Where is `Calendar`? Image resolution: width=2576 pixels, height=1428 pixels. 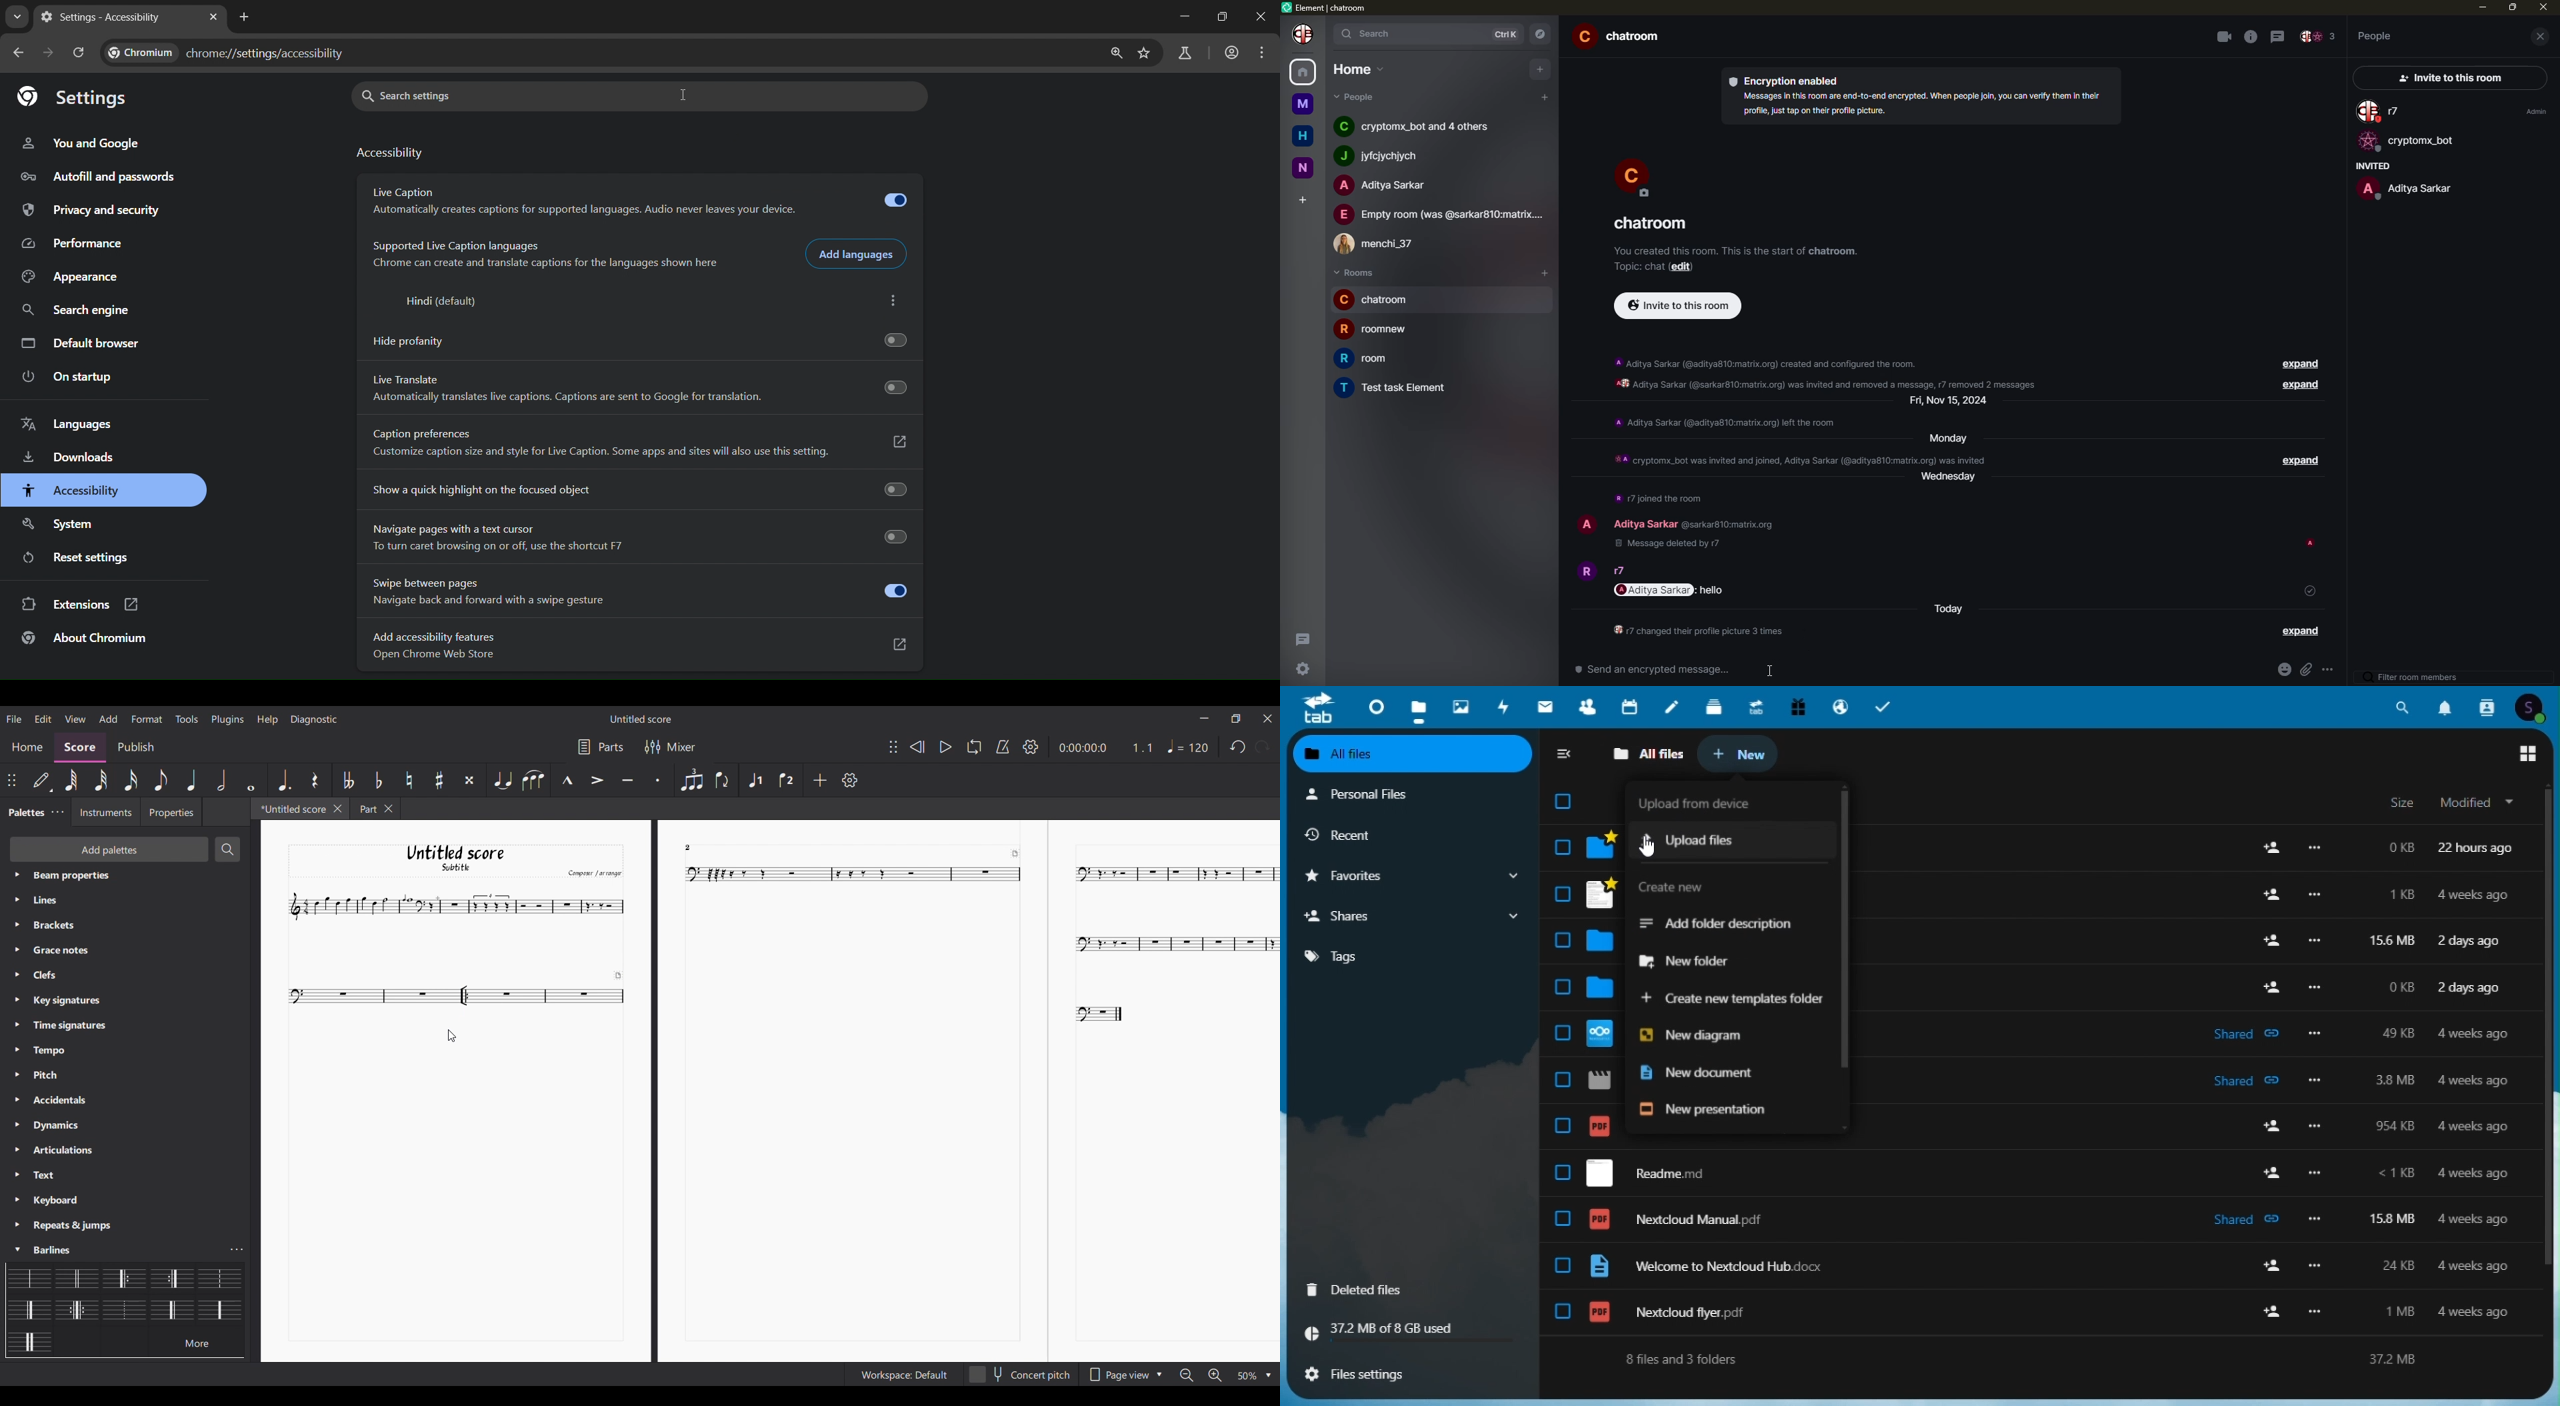
Calendar is located at coordinates (1631, 706).